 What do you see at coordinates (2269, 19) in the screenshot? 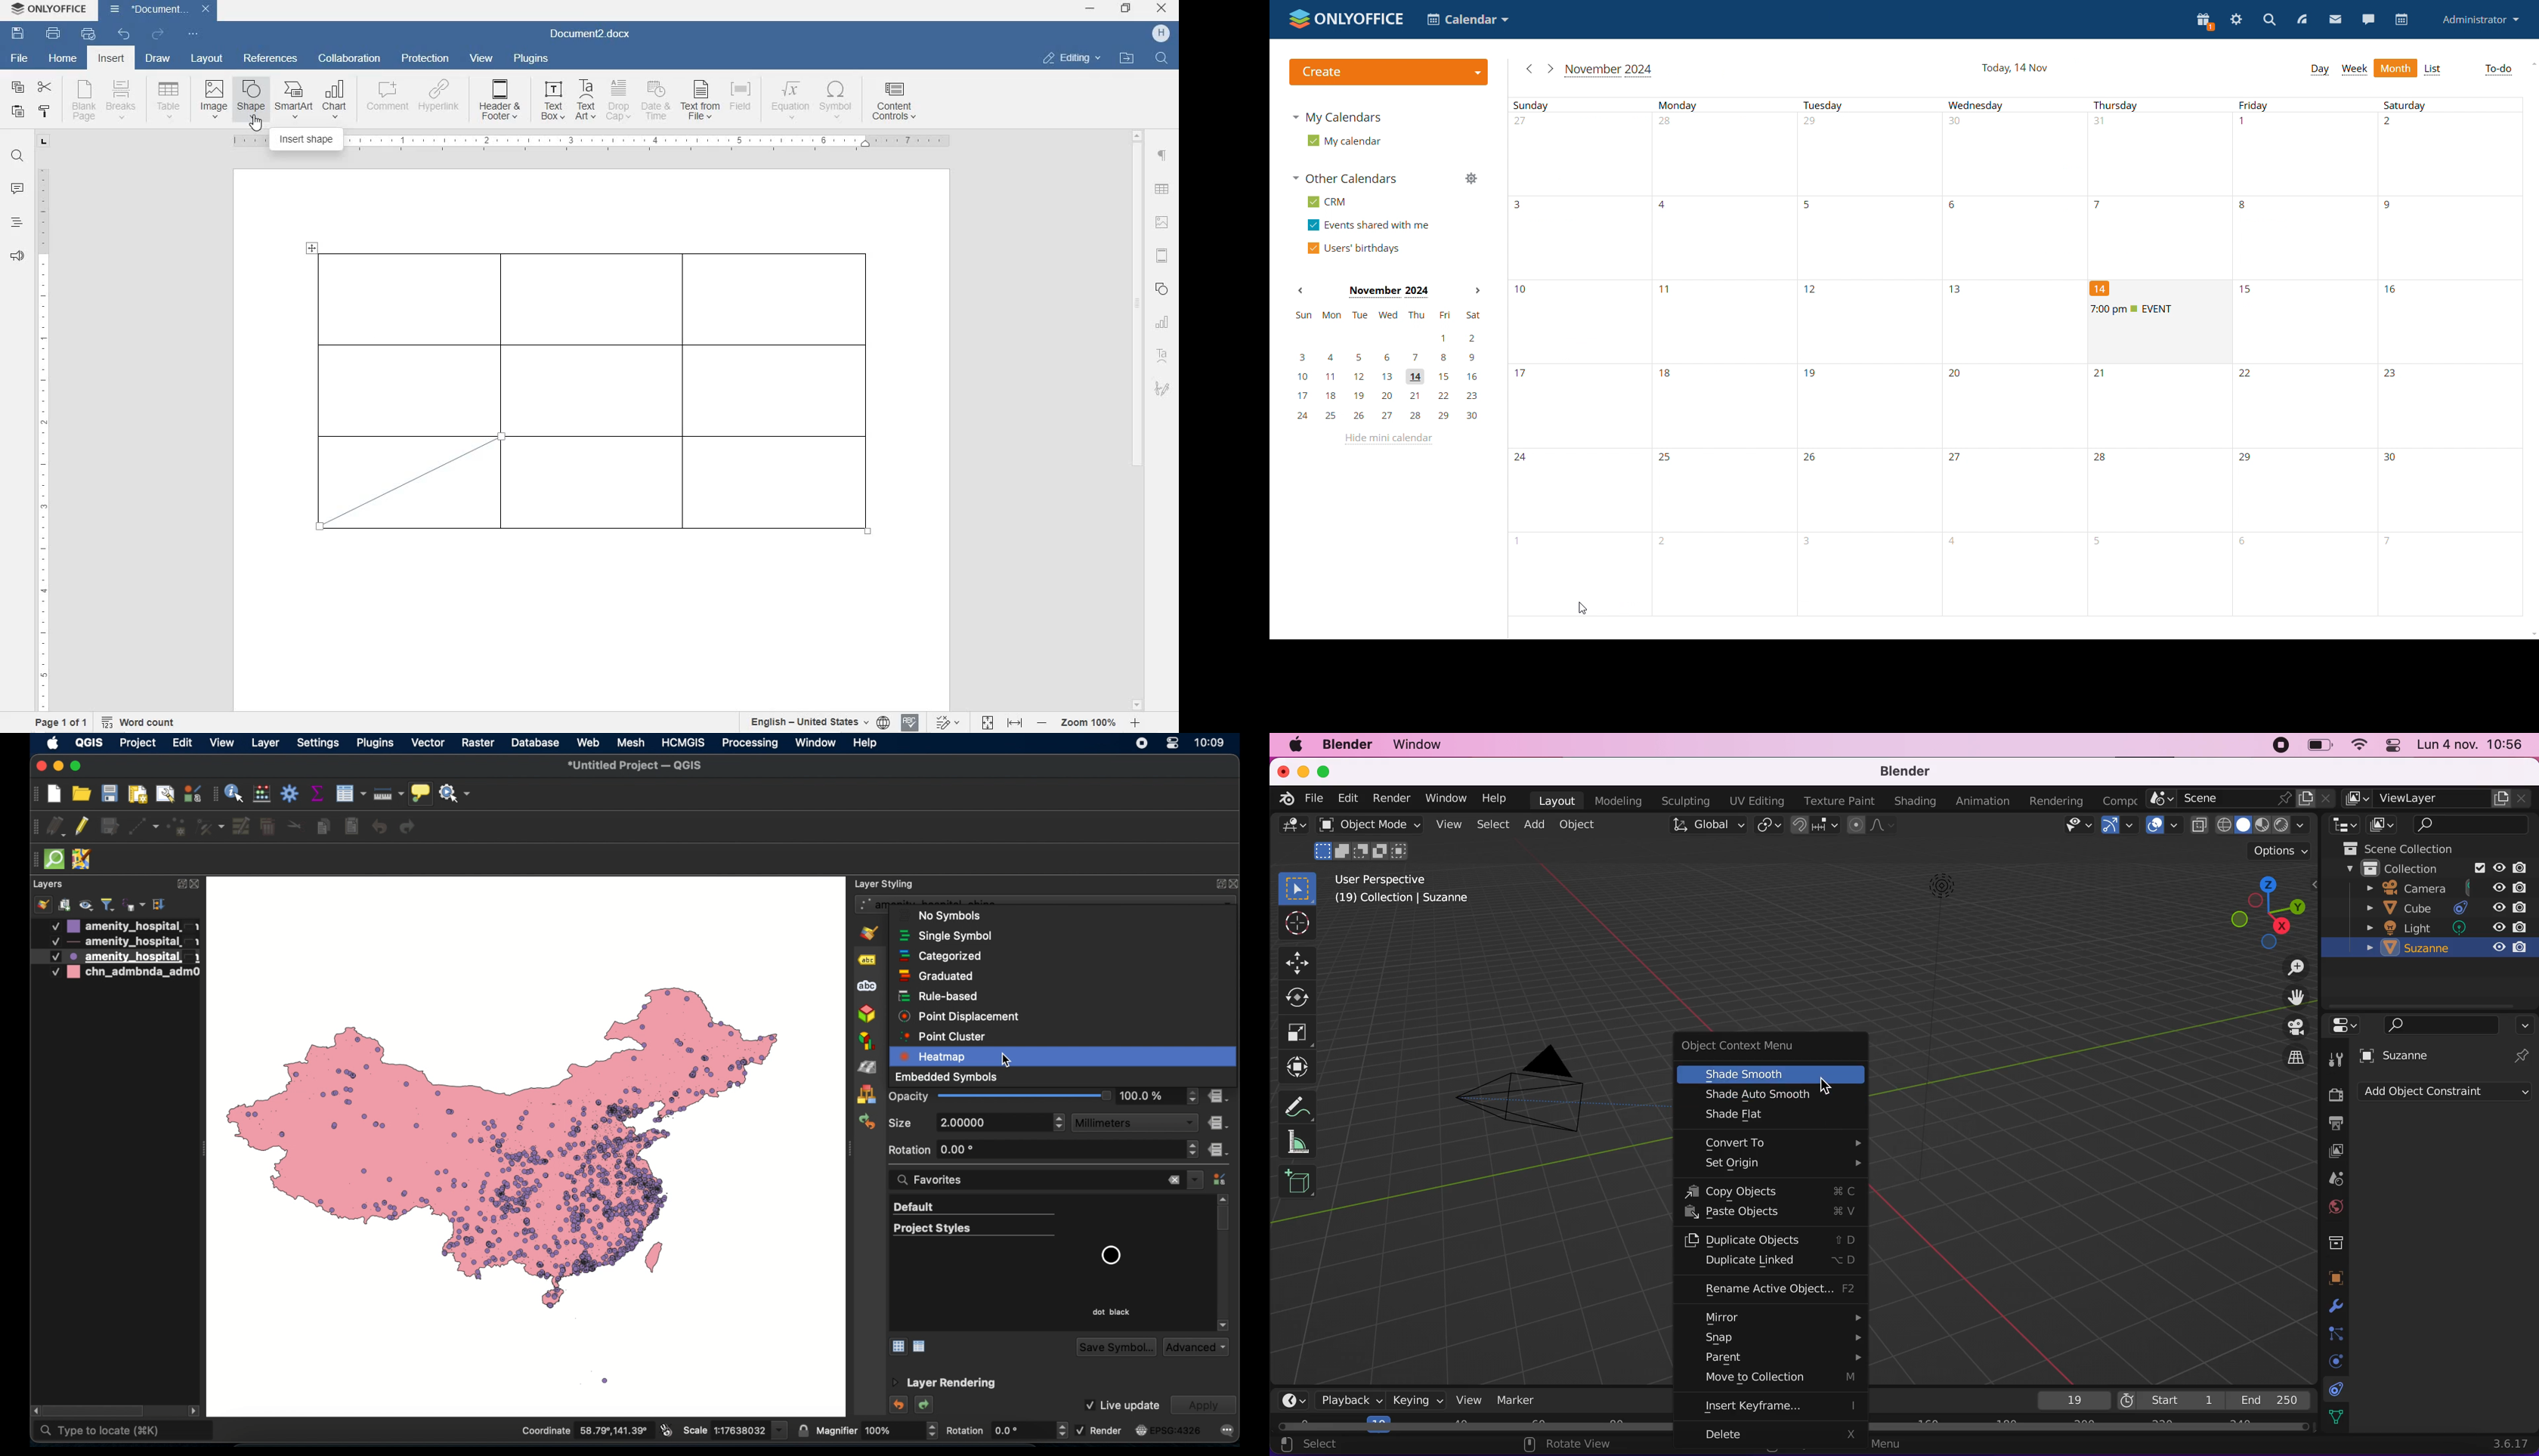
I see `search` at bounding box center [2269, 19].